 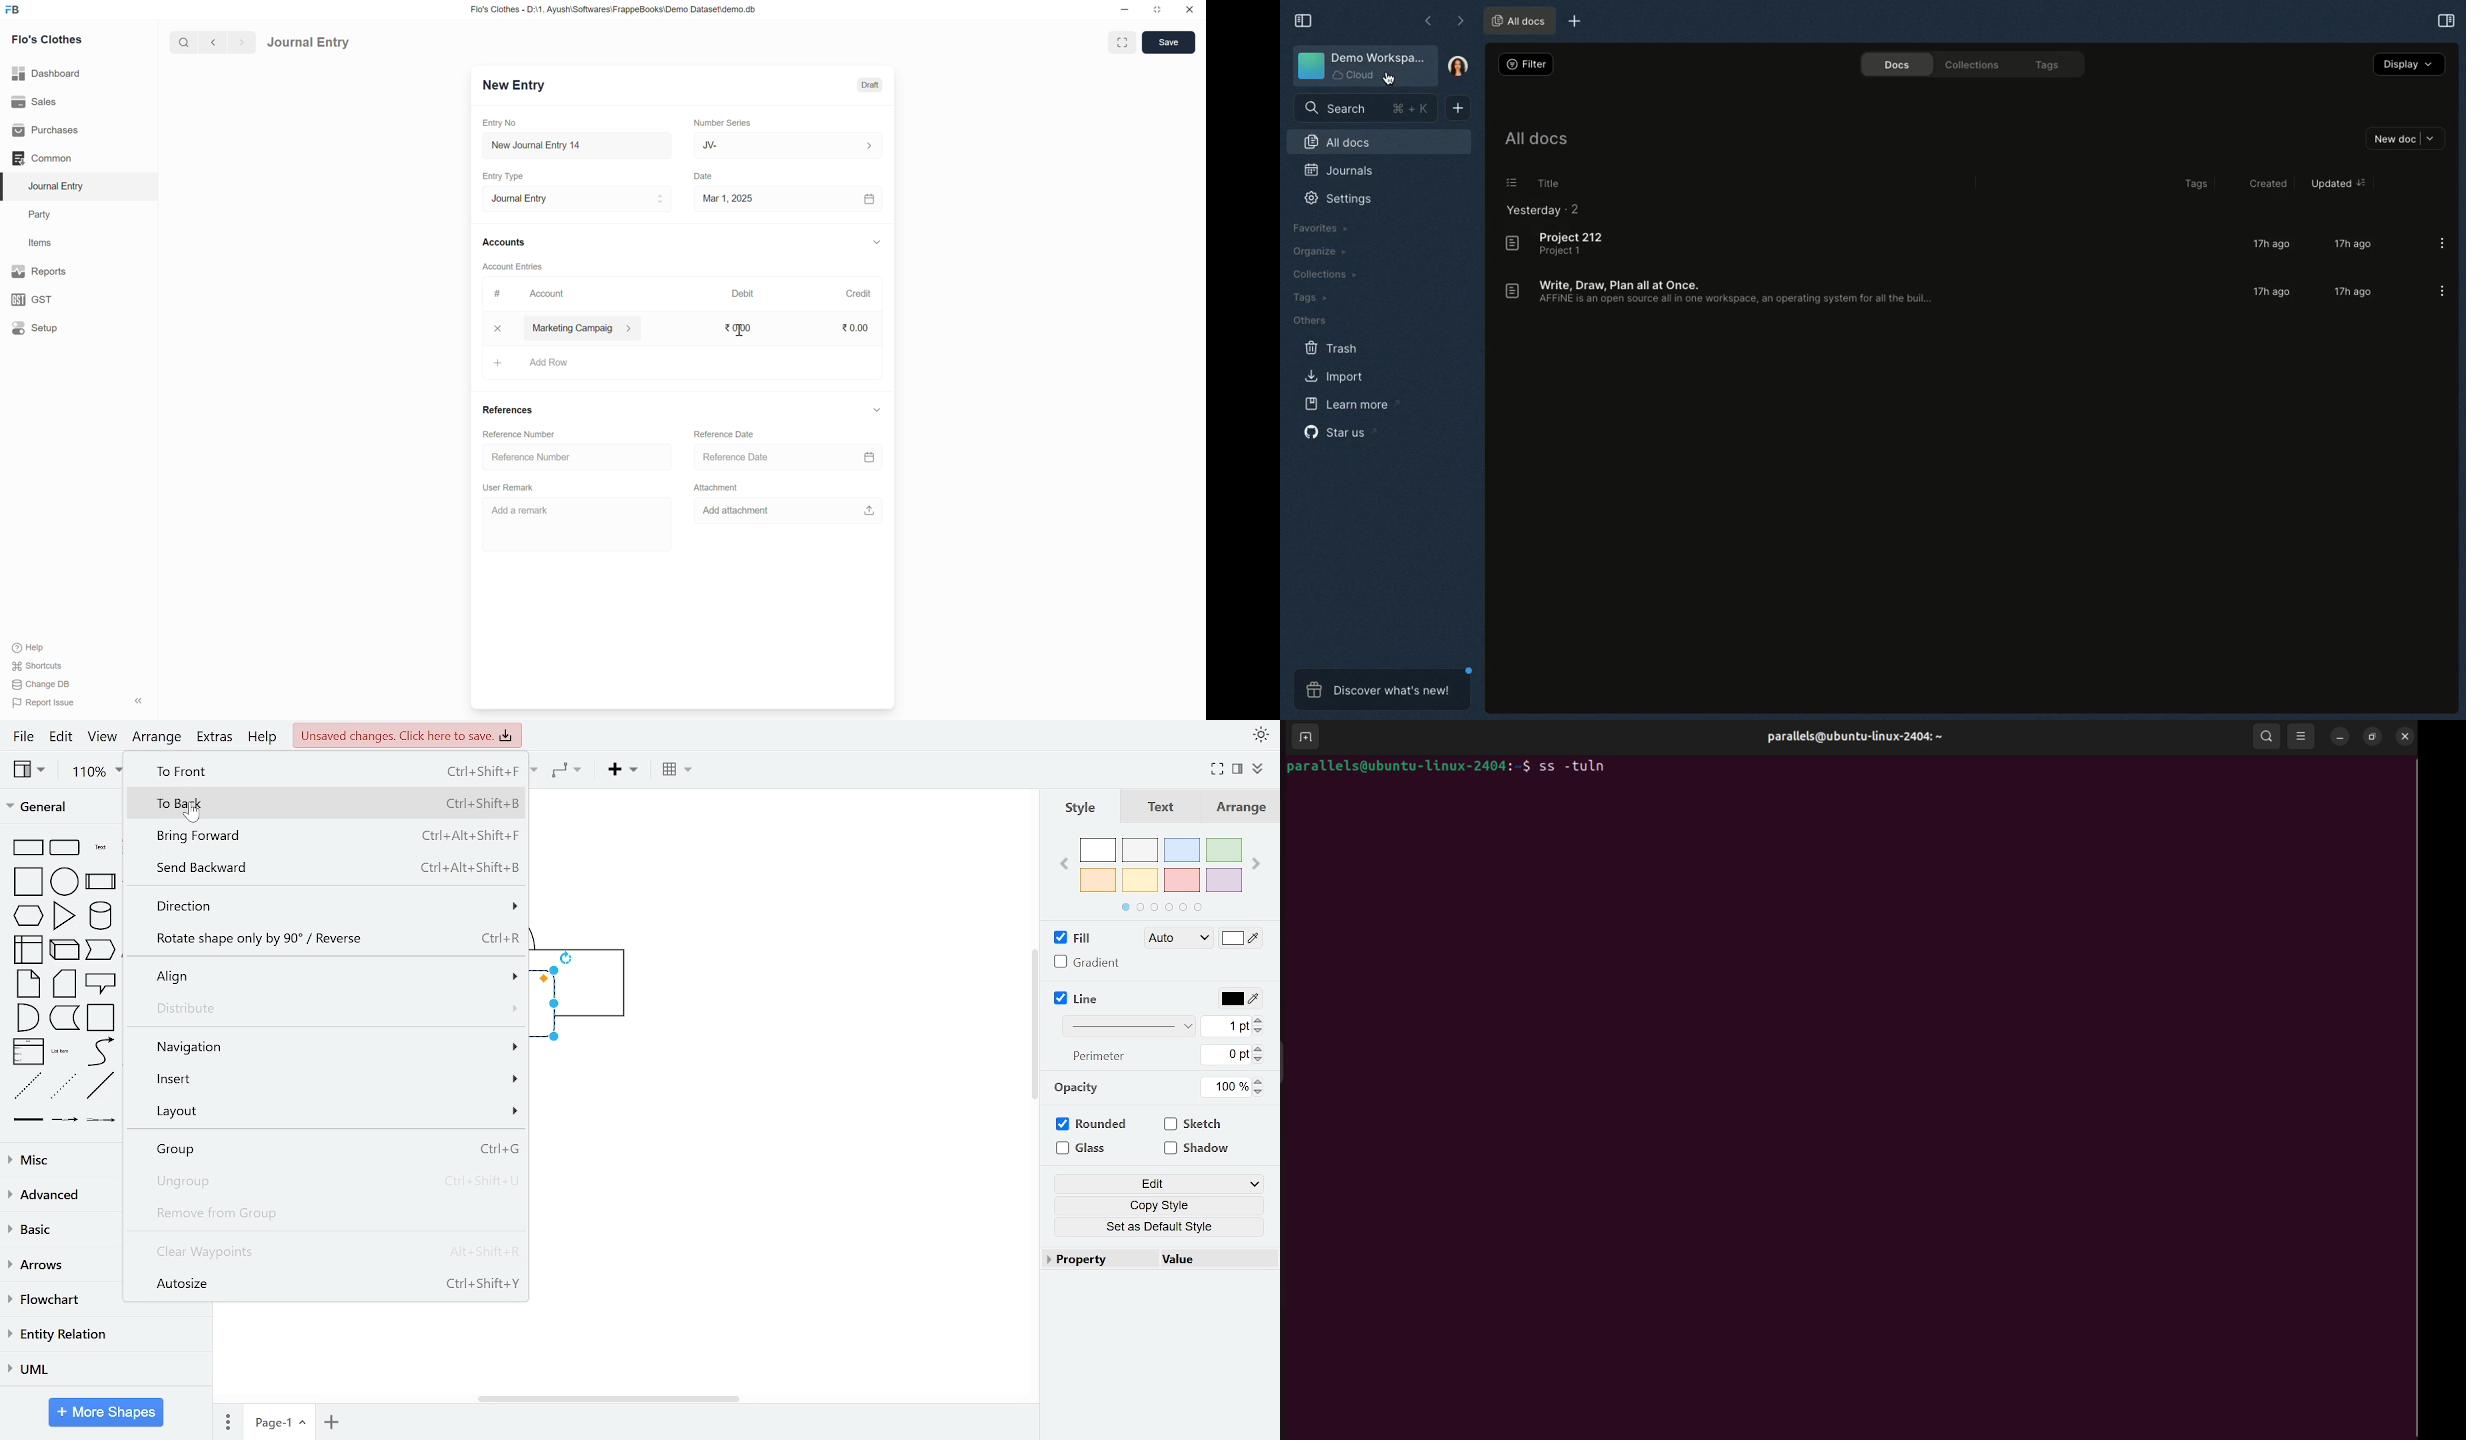 I want to click on Account Entries, so click(x=513, y=265).